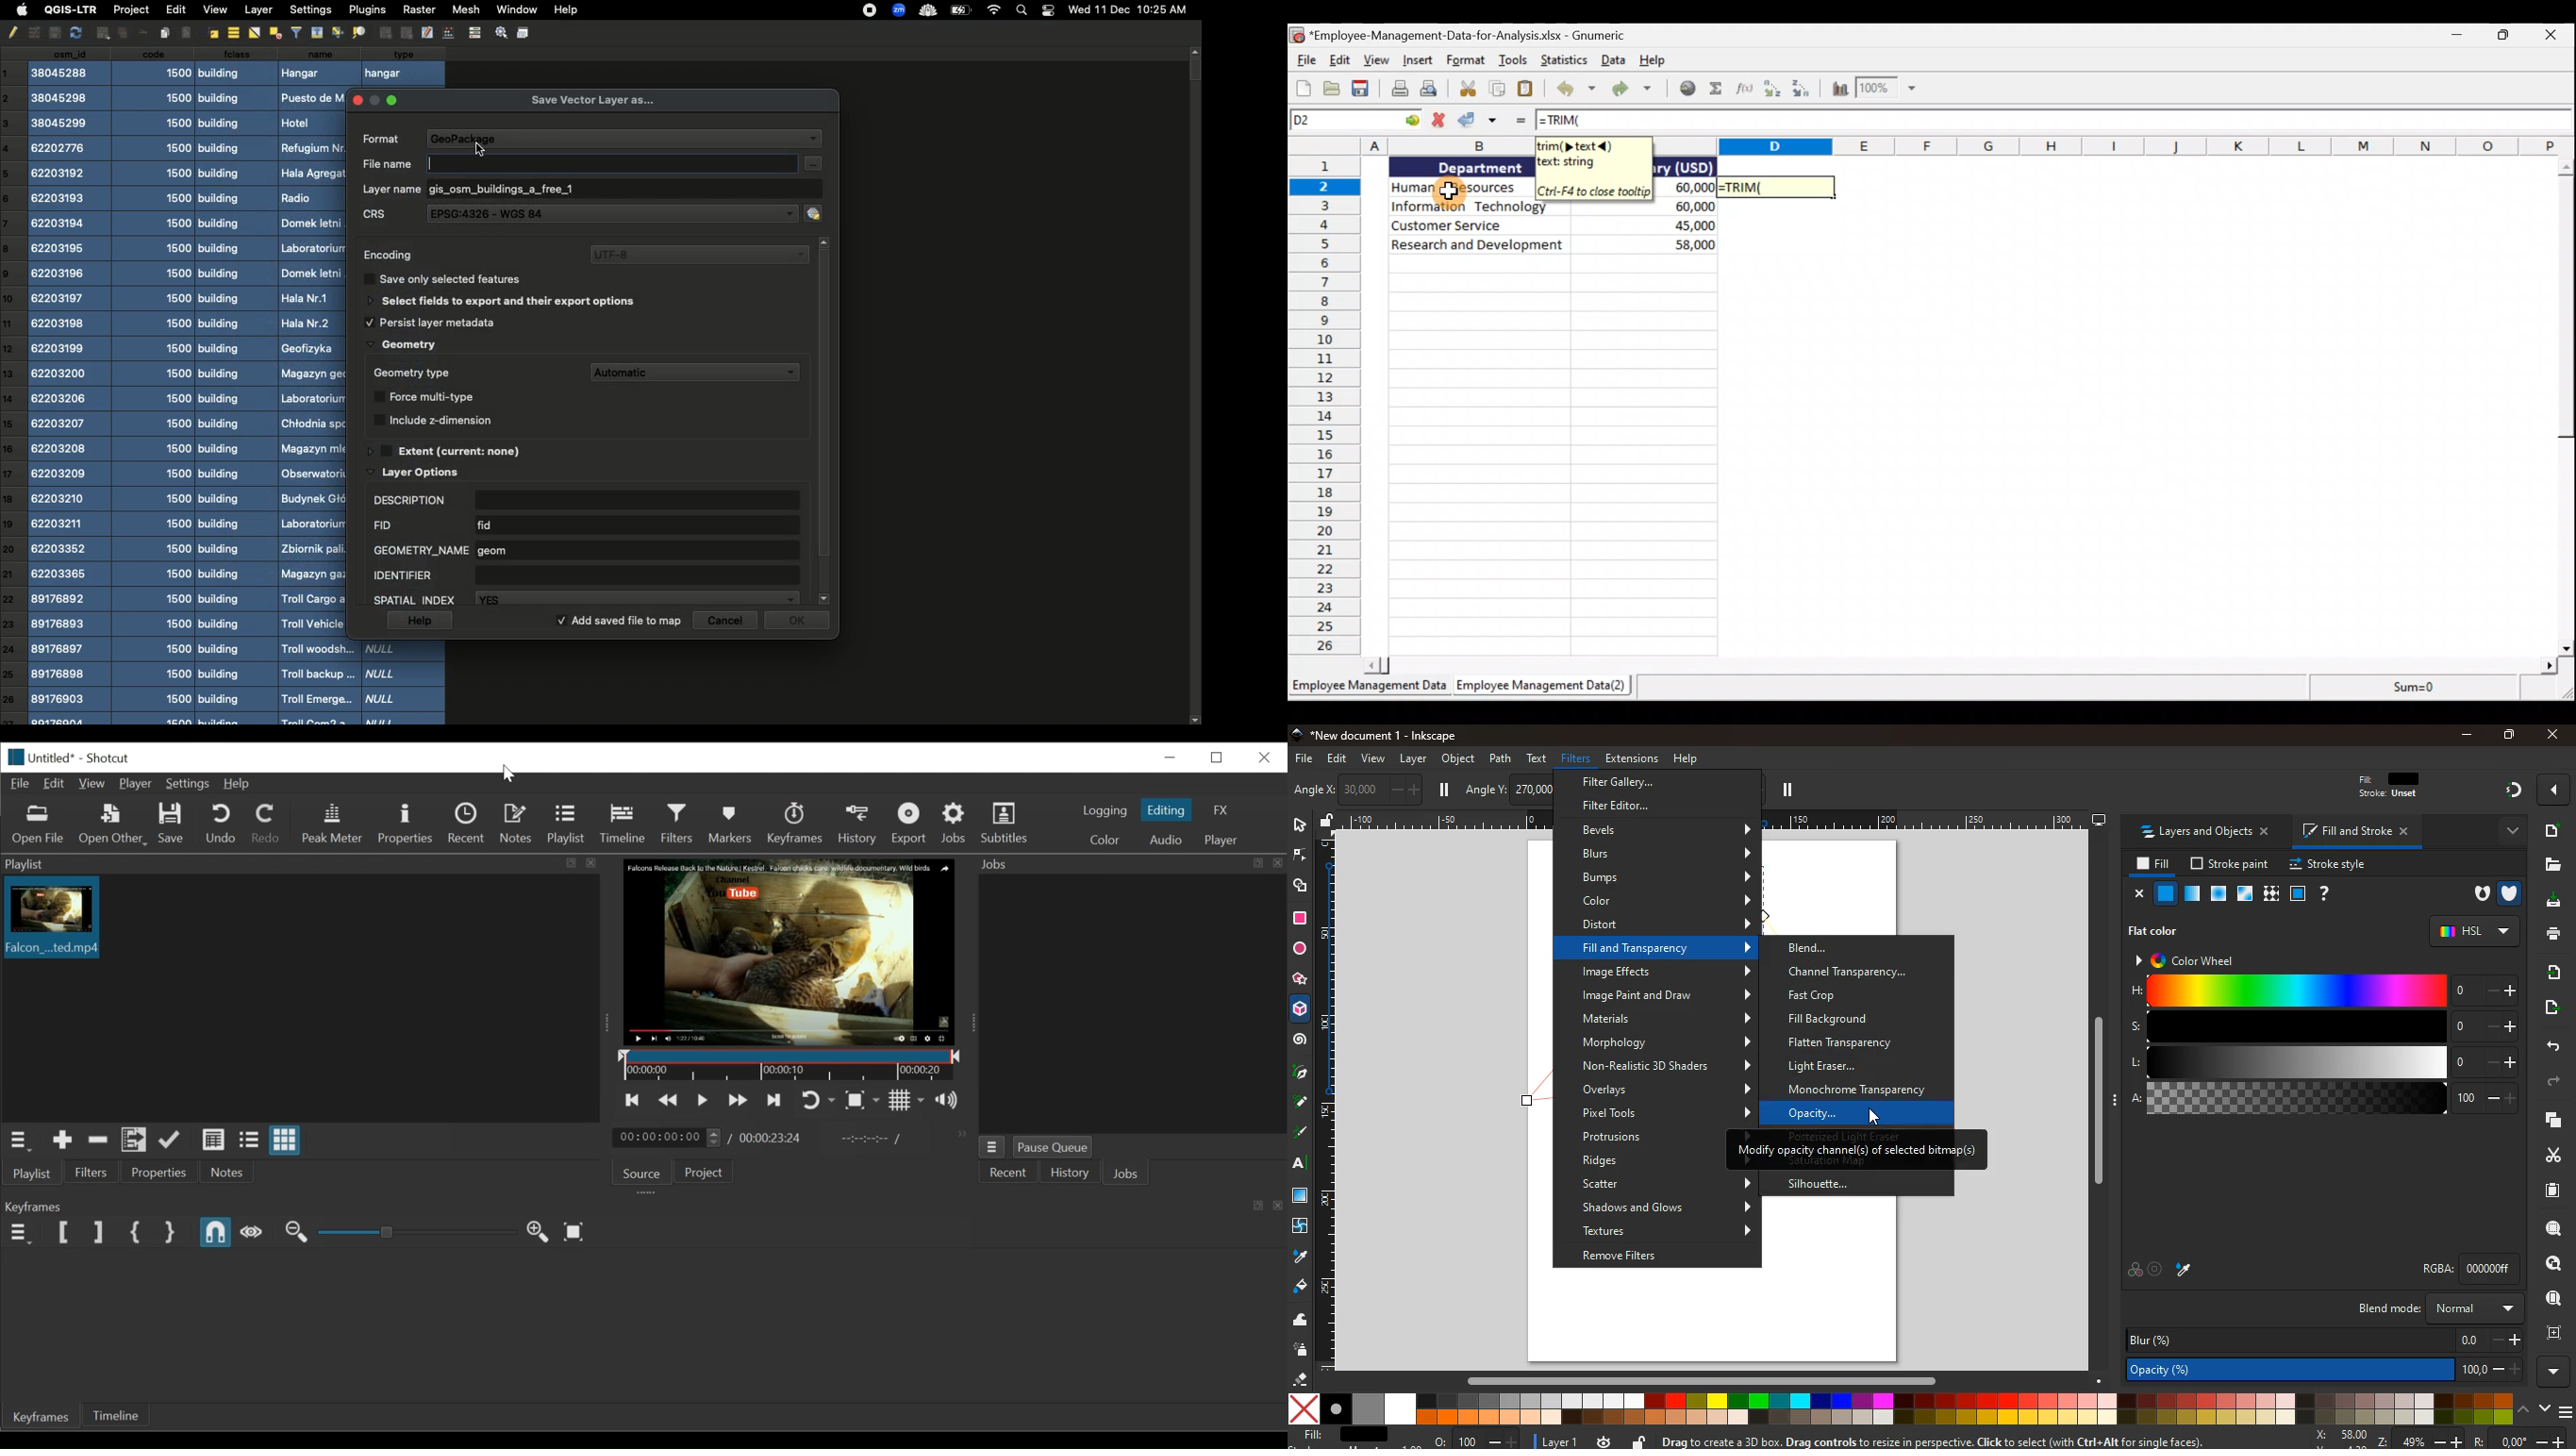 Image resolution: width=2576 pixels, height=1456 pixels. What do you see at coordinates (448, 32) in the screenshot?
I see `Edit Points` at bounding box center [448, 32].